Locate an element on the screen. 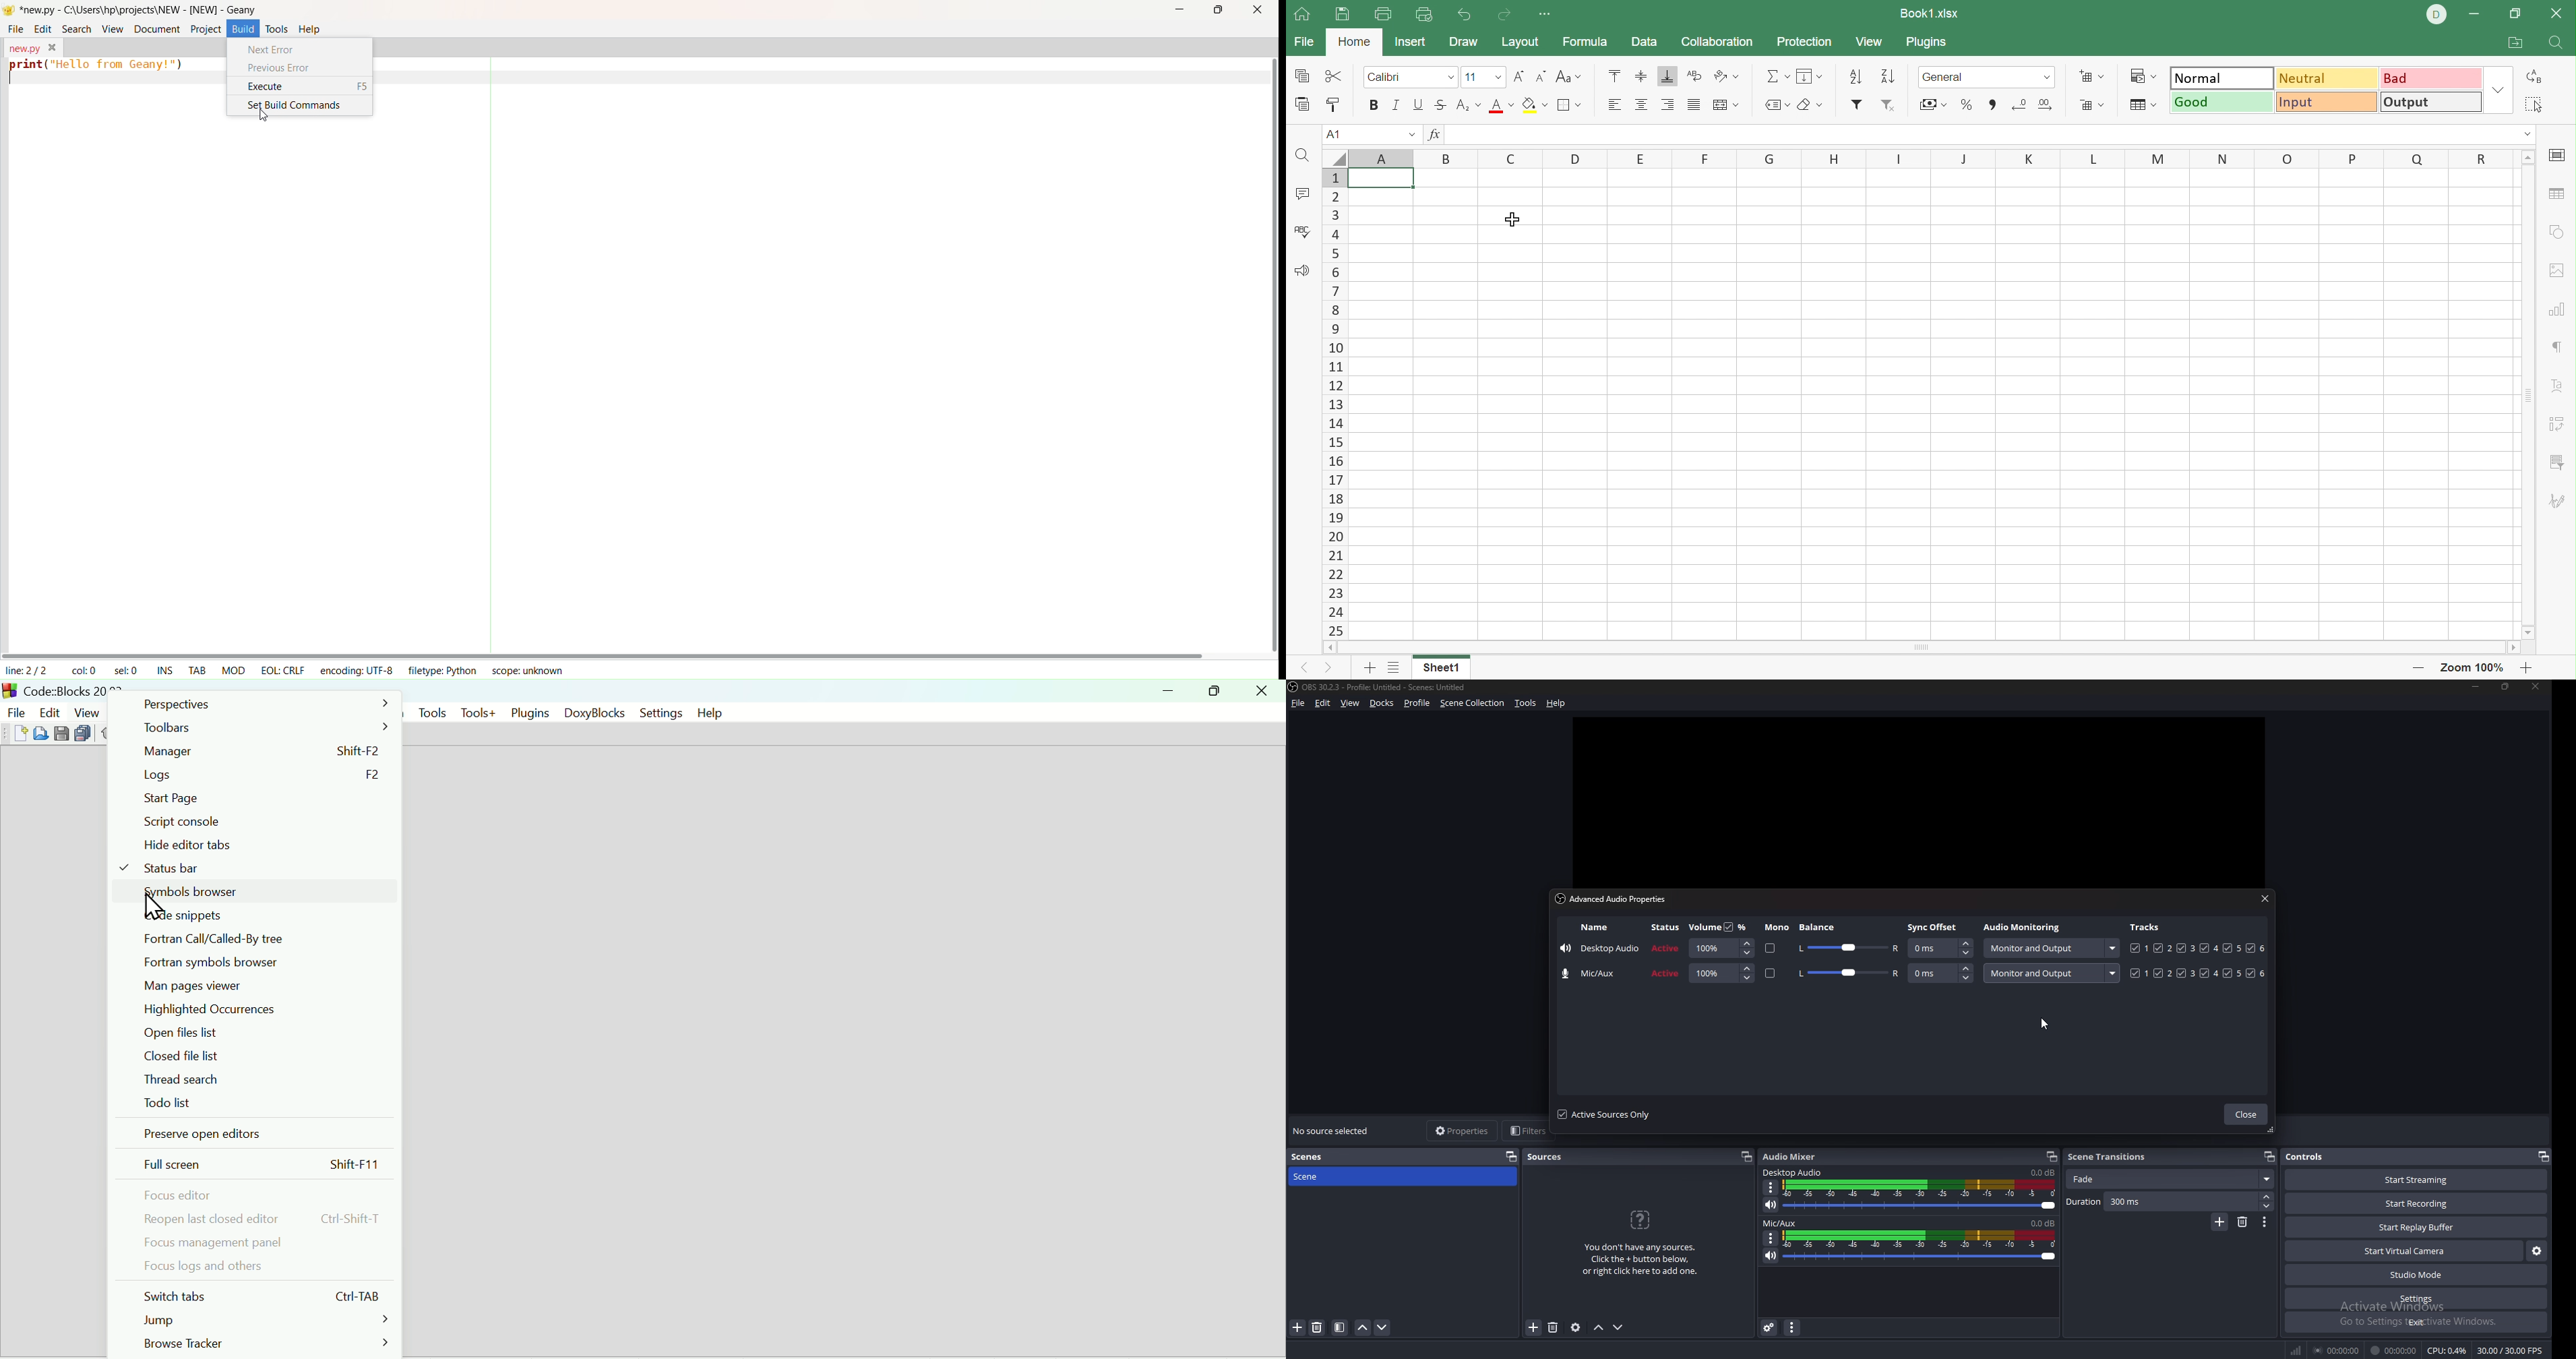  transition properties is located at coordinates (2265, 1223).